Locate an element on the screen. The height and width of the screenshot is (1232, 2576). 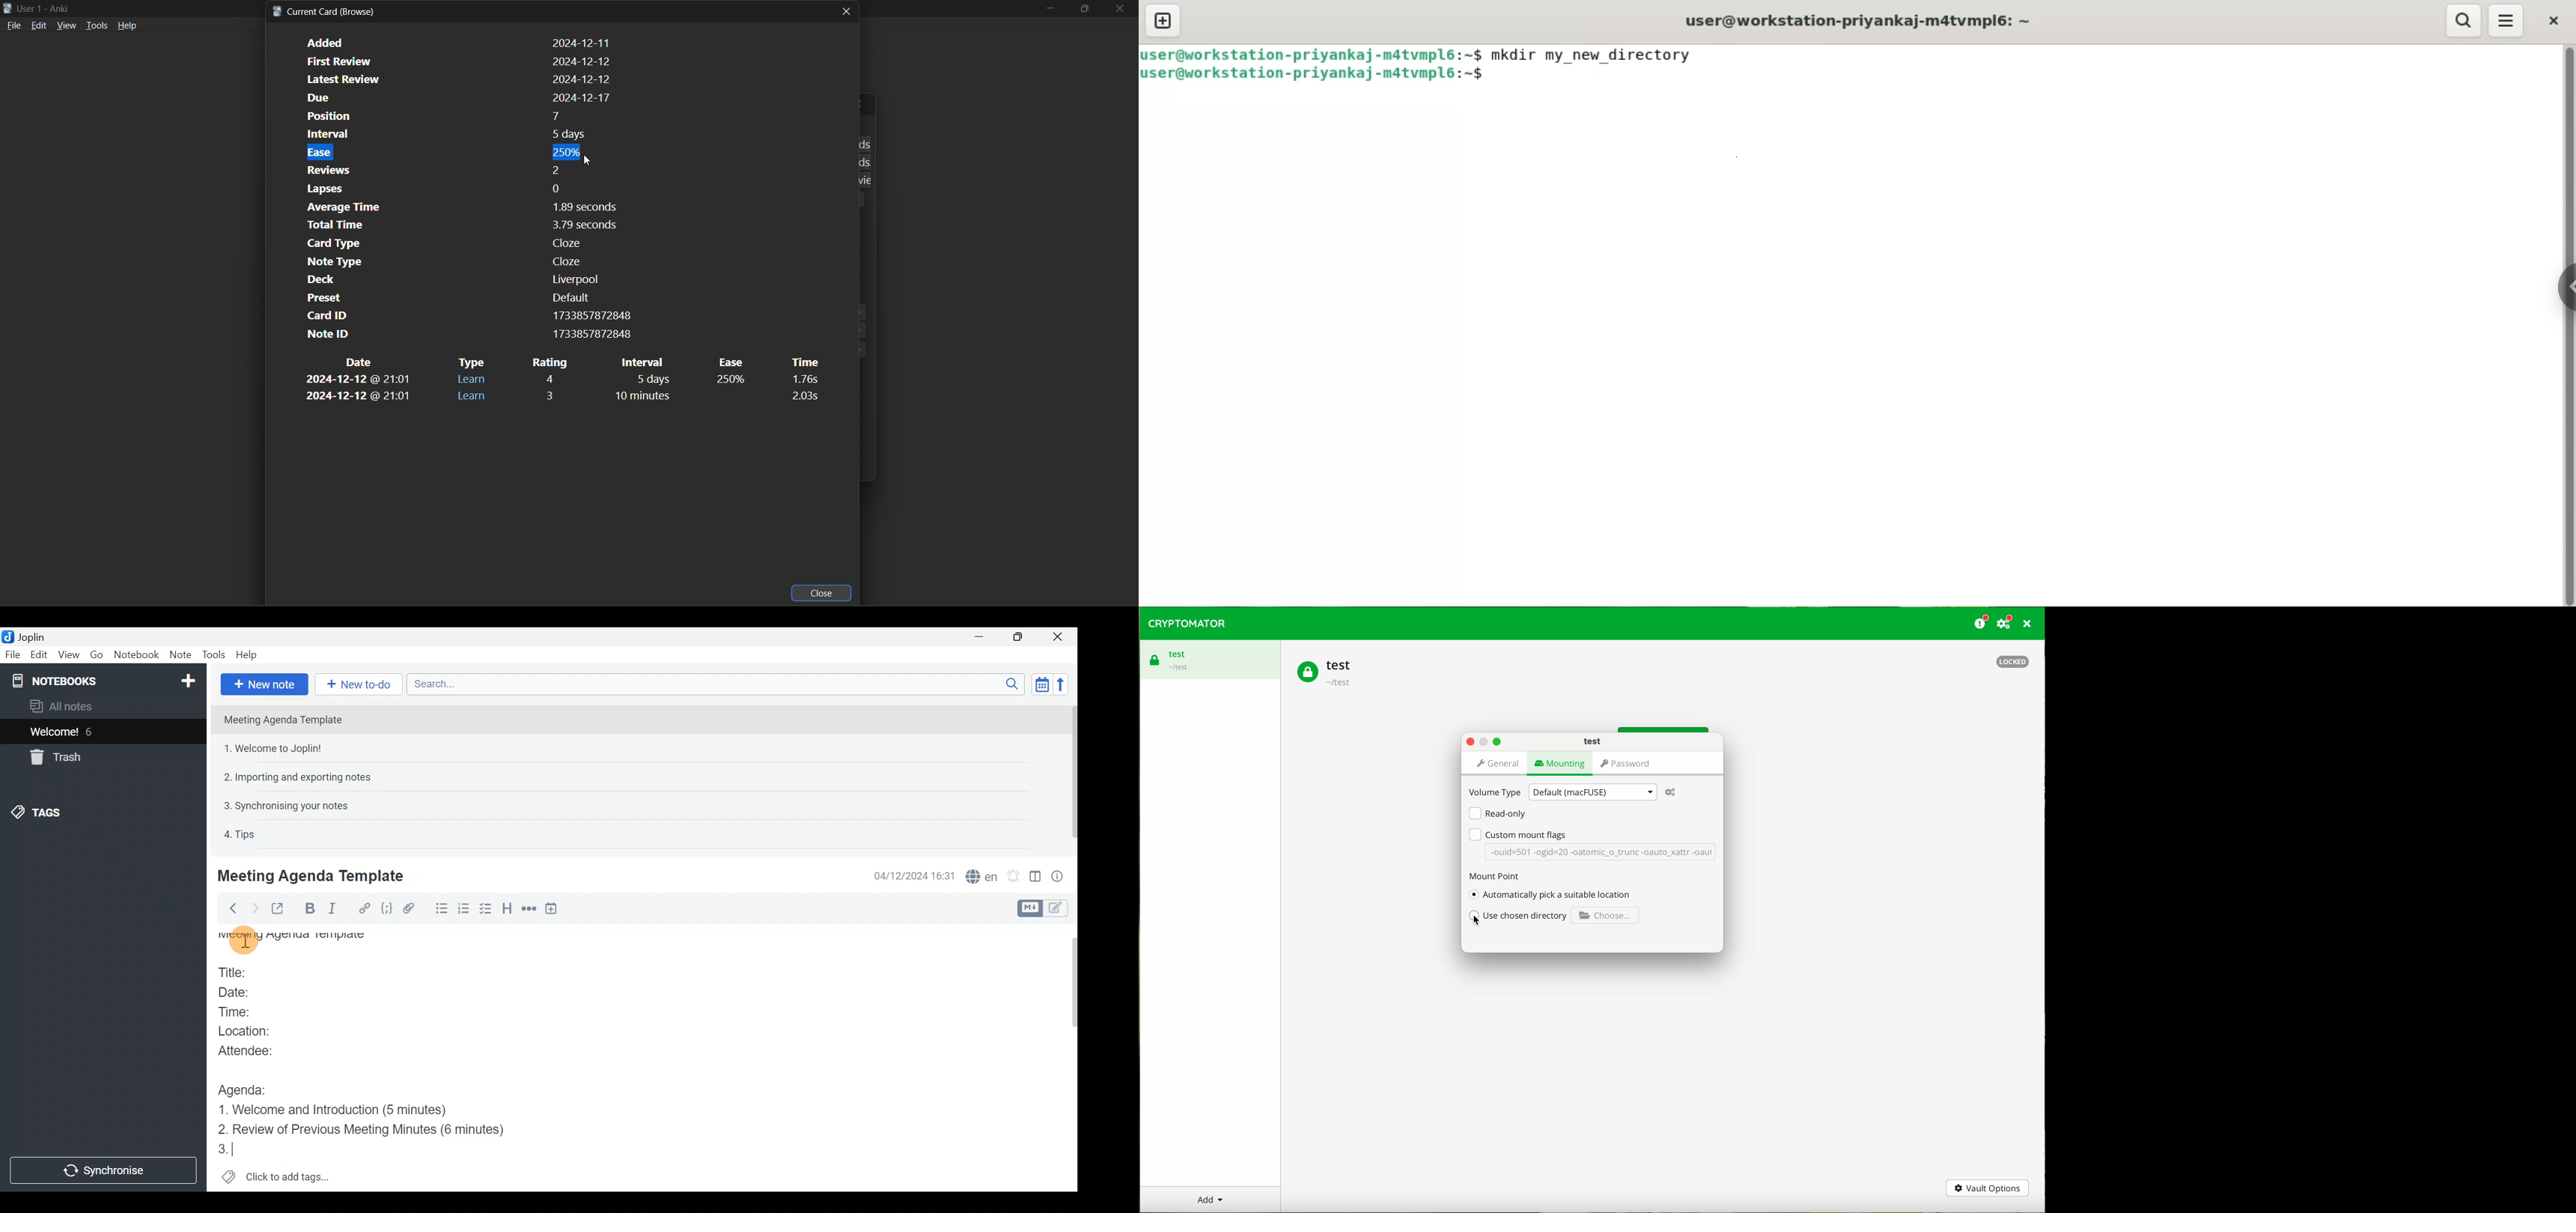
View is located at coordinates (67, 656).